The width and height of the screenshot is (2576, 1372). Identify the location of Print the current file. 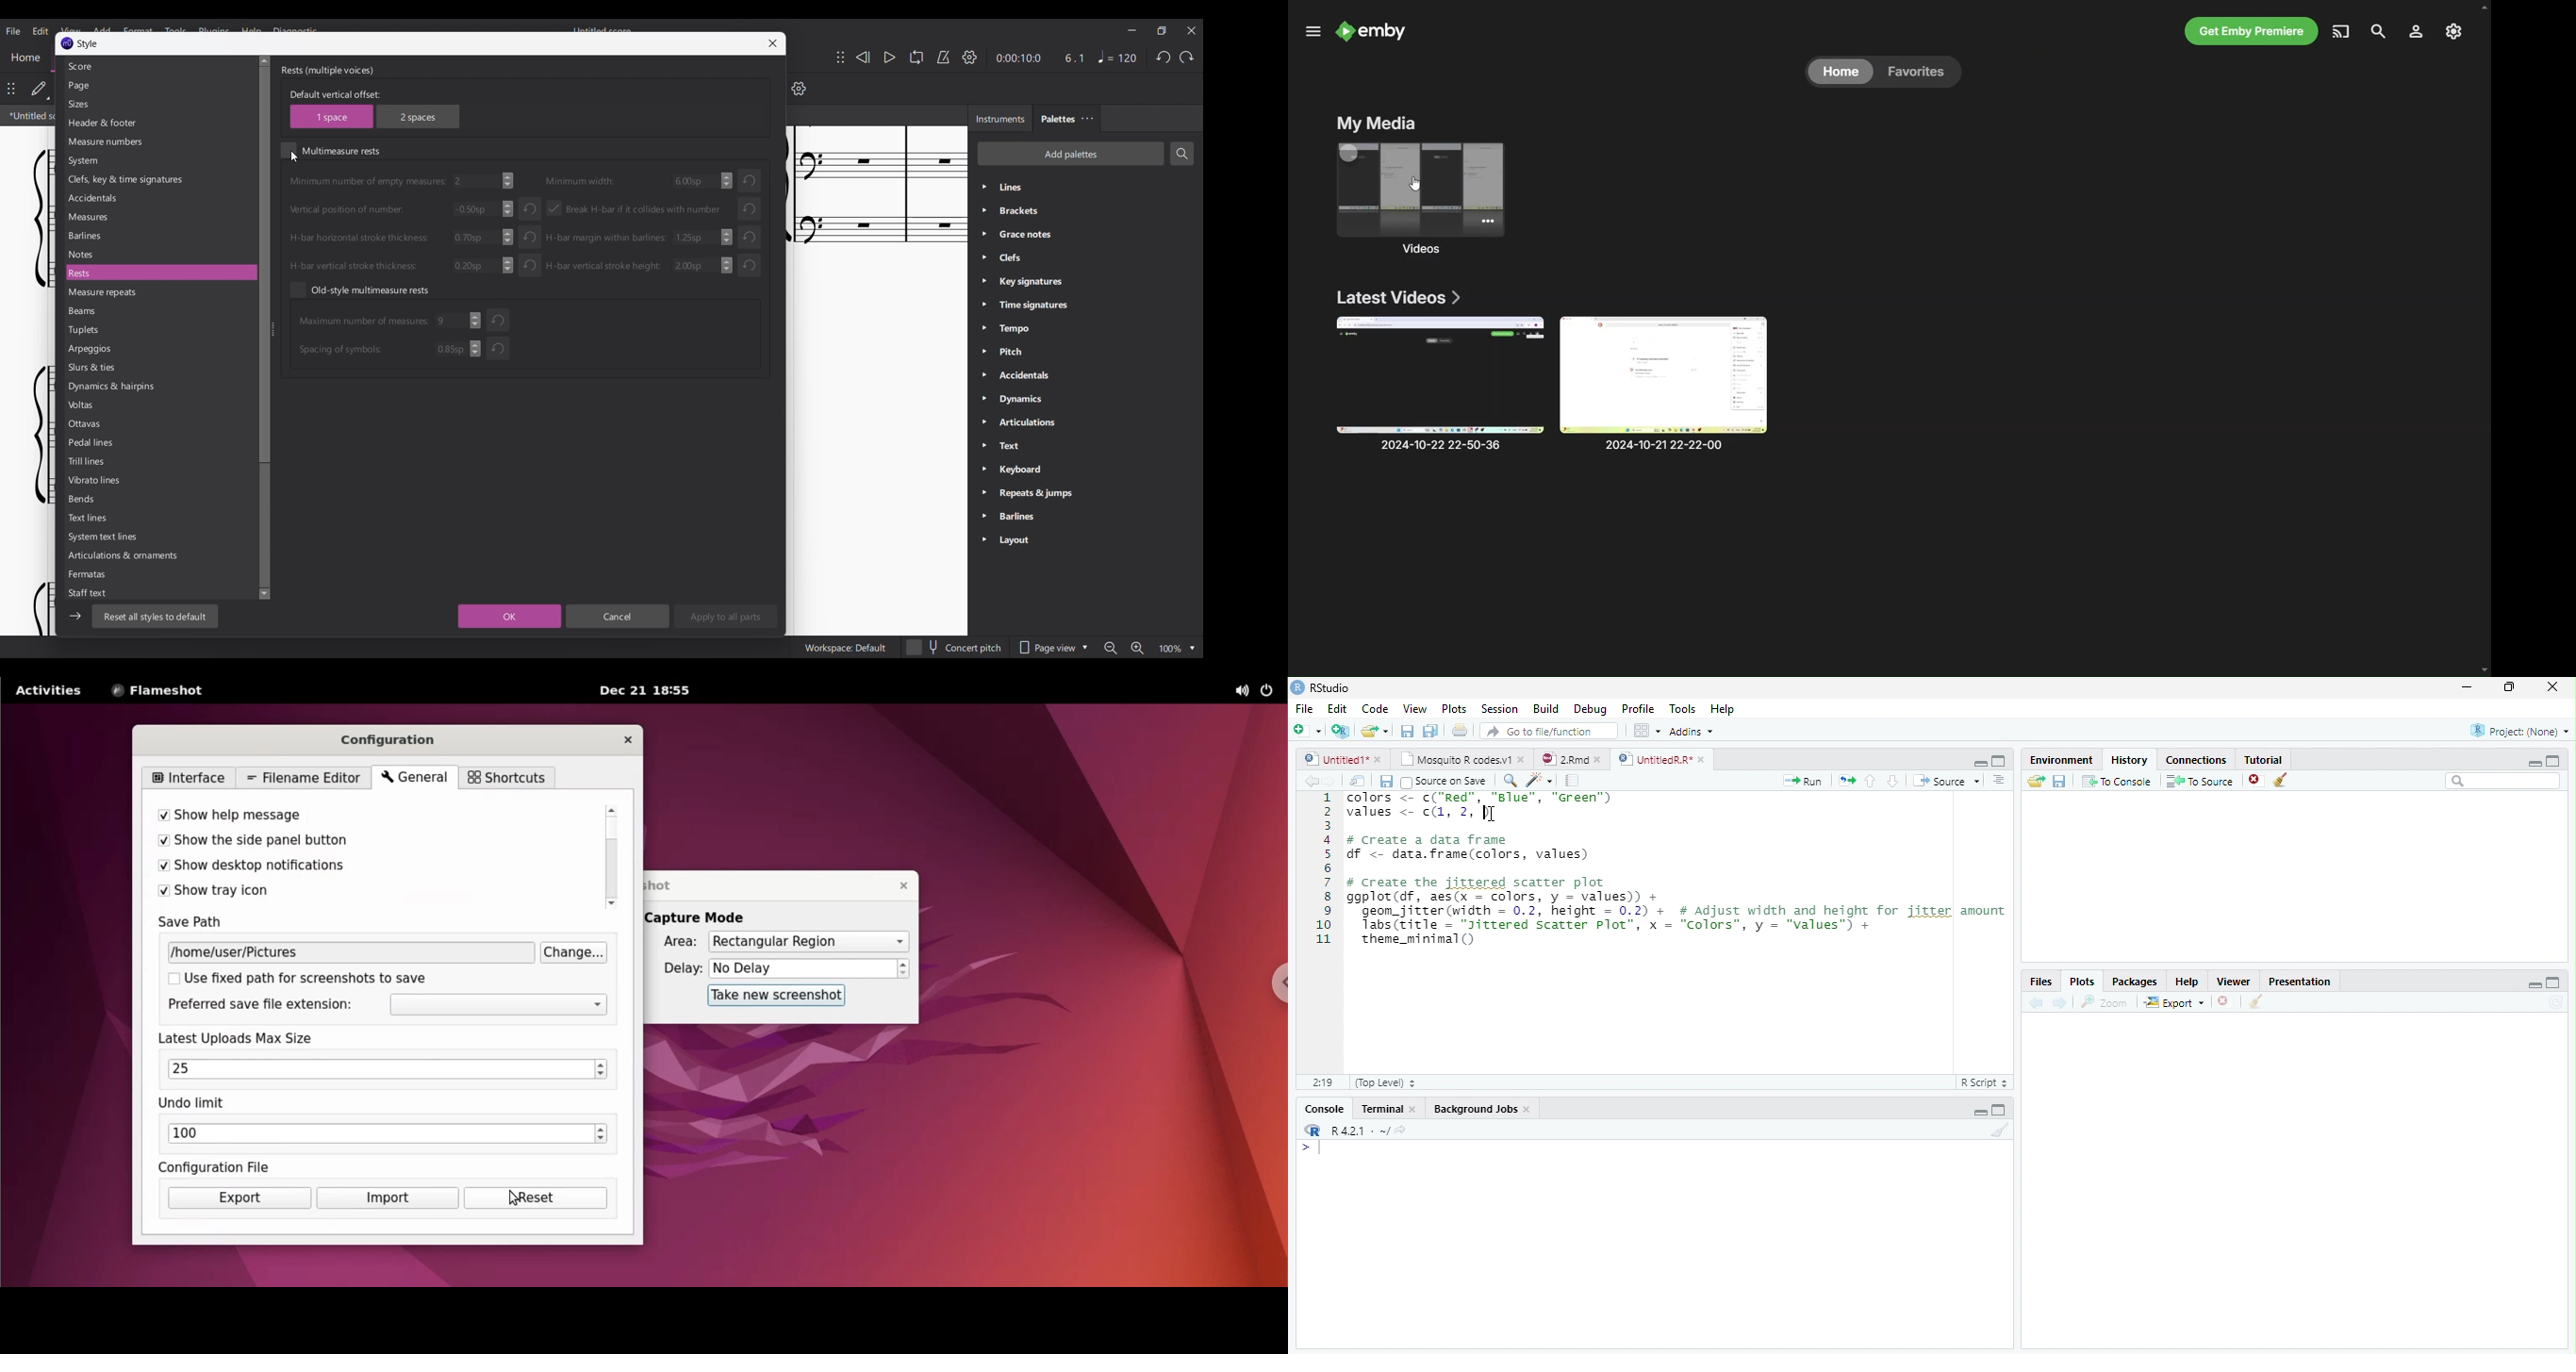
(1461, 730).